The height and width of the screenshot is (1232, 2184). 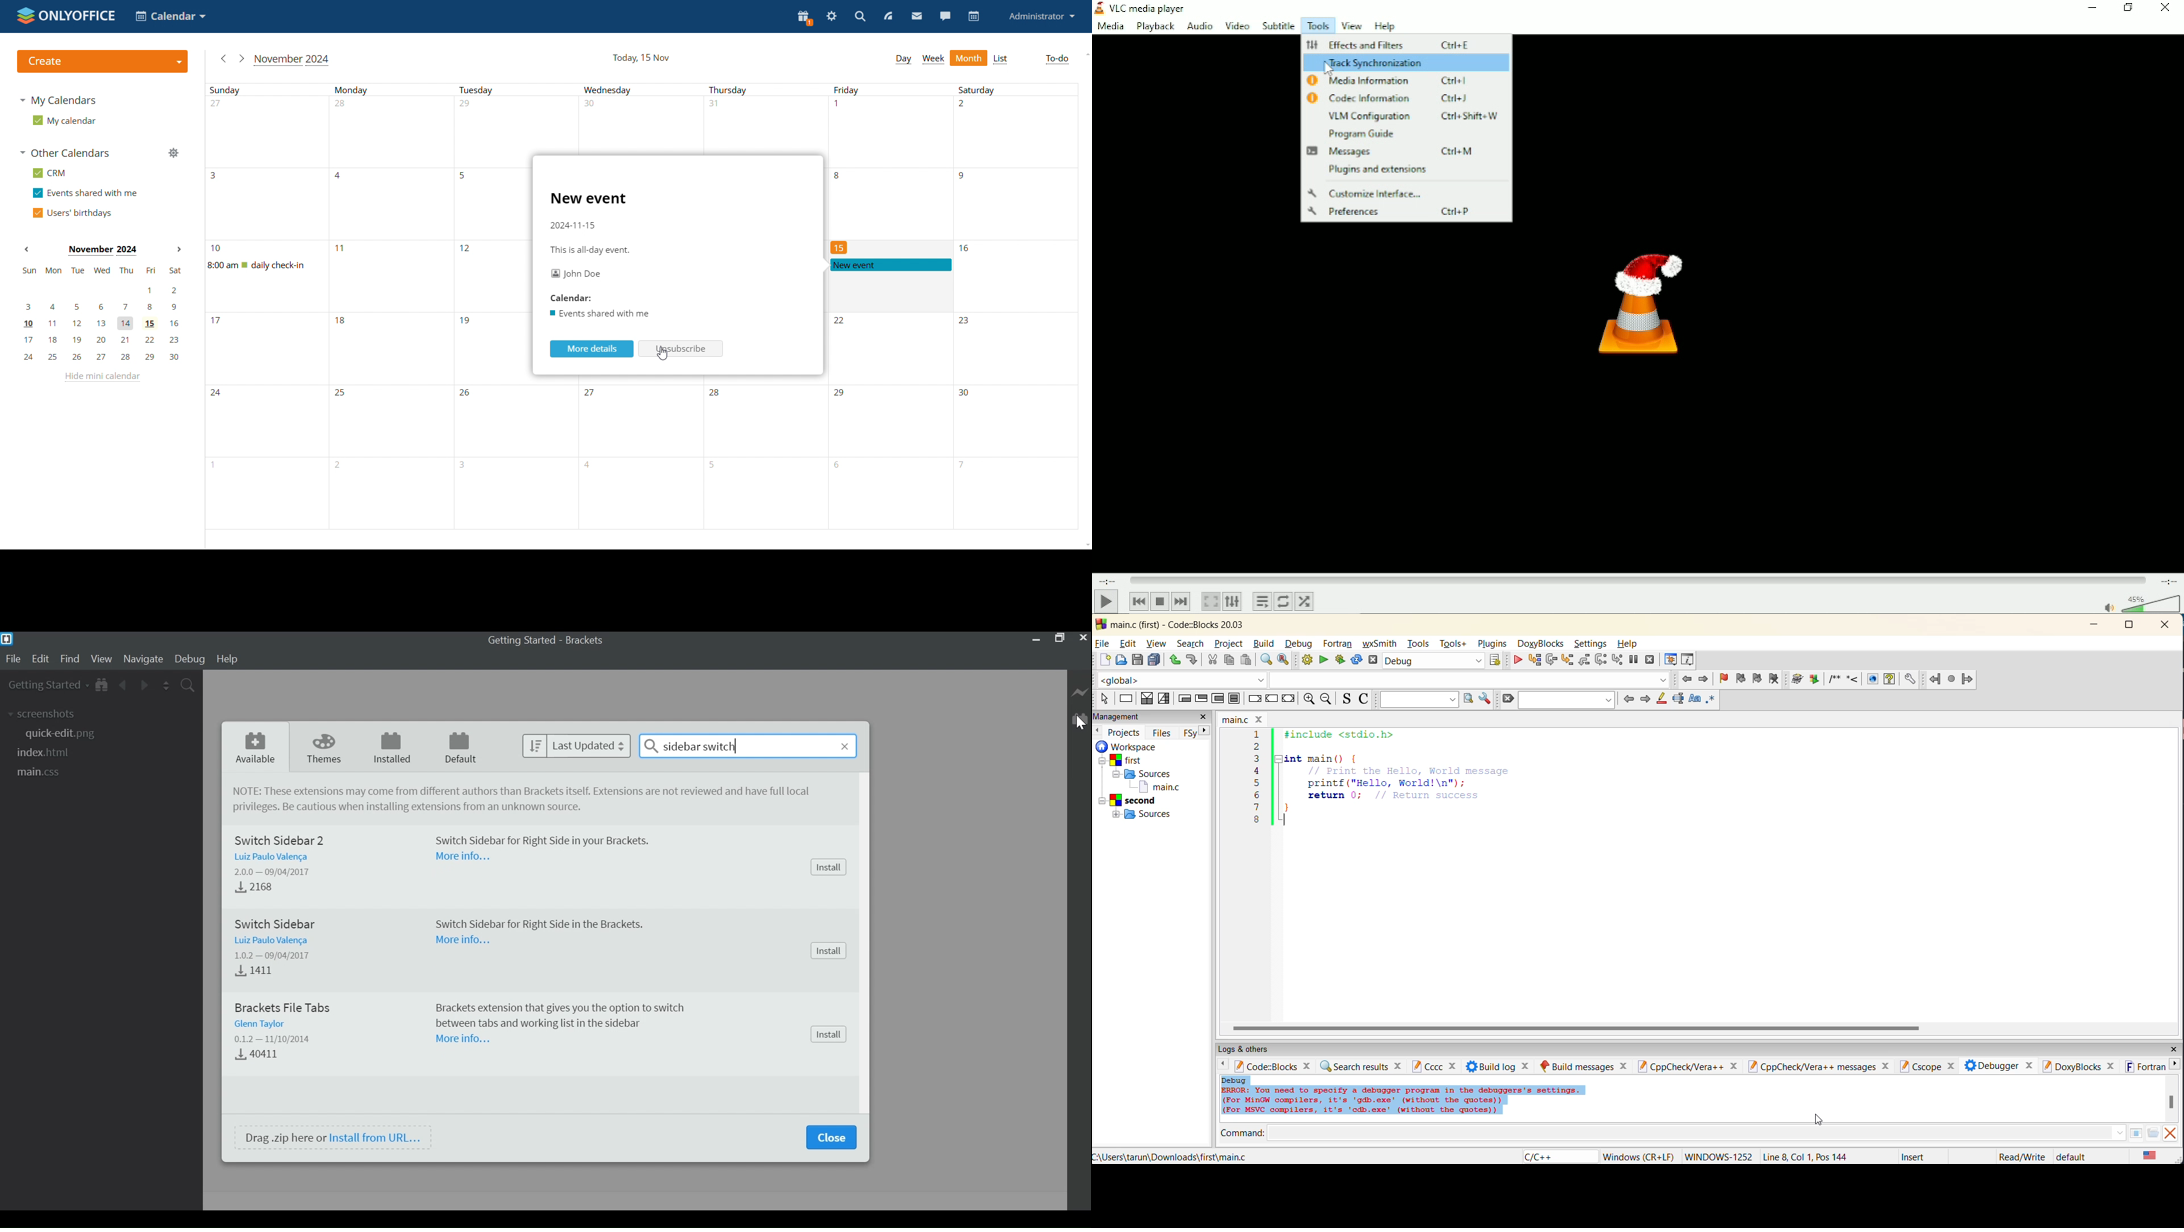 What do you see at coordinates (1284, 661) in the screenshot?
I see `replace` at bounding box center [1284, 661].